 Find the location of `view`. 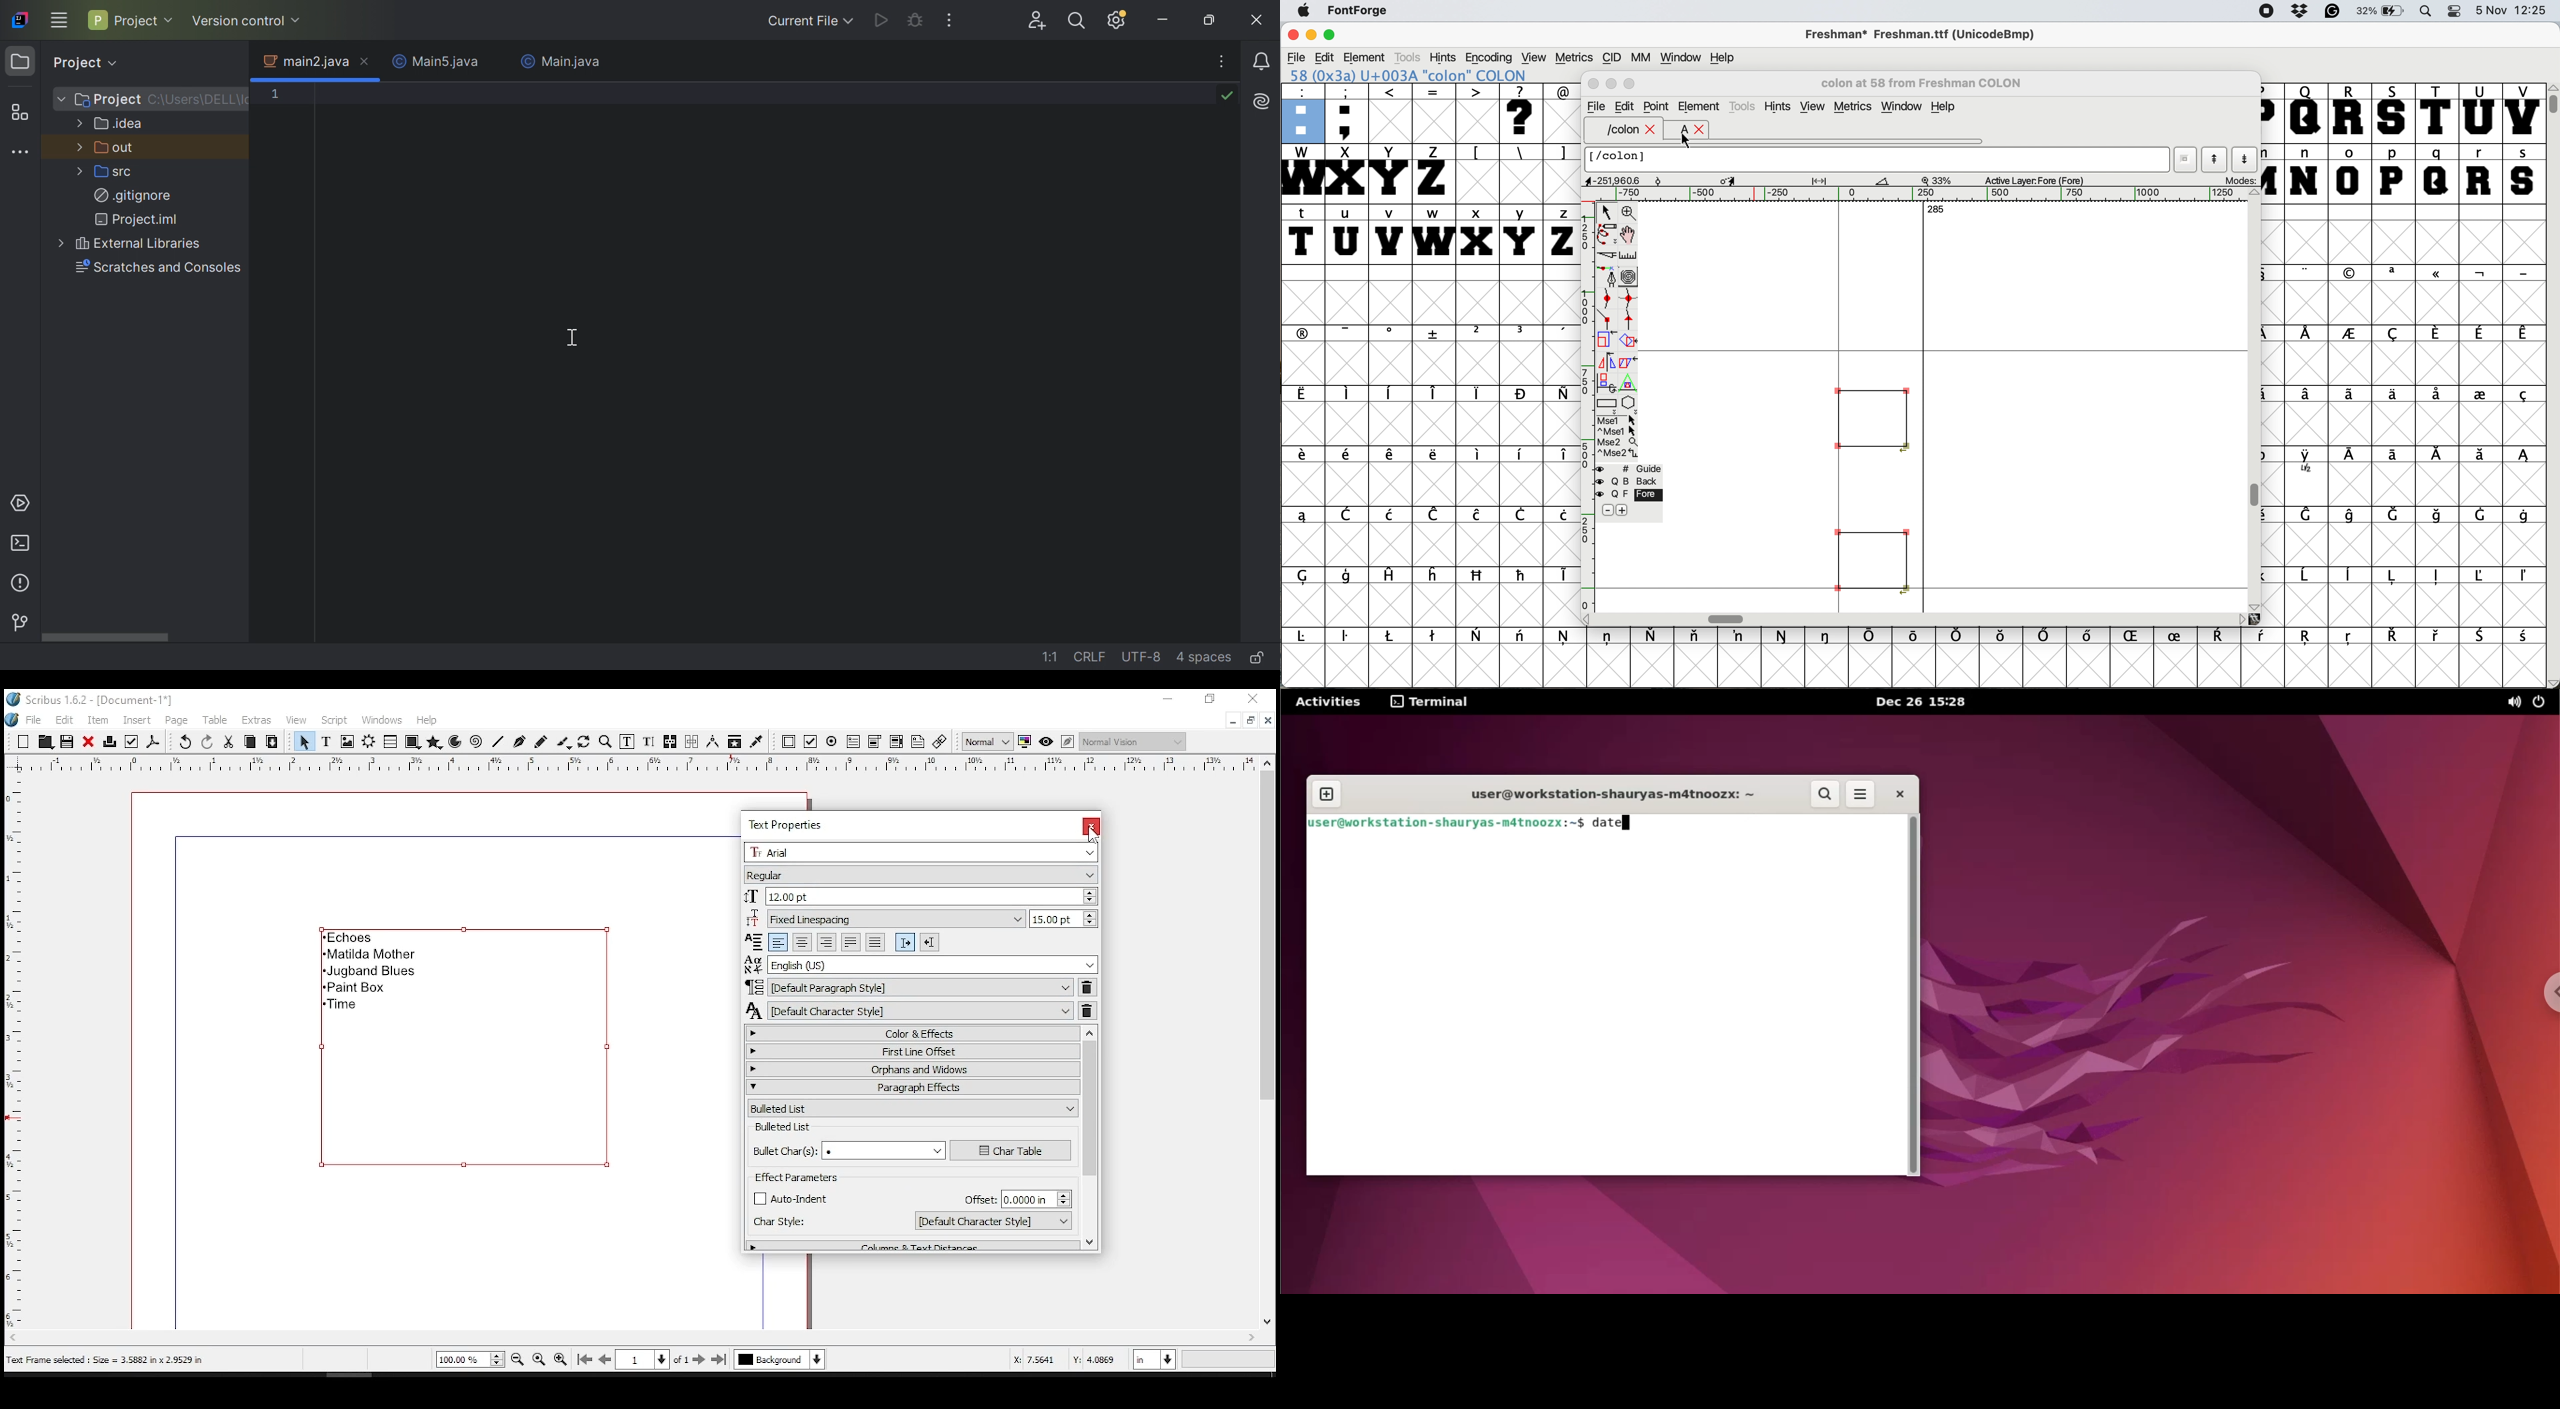

view is located at coordinates (1812, 106).